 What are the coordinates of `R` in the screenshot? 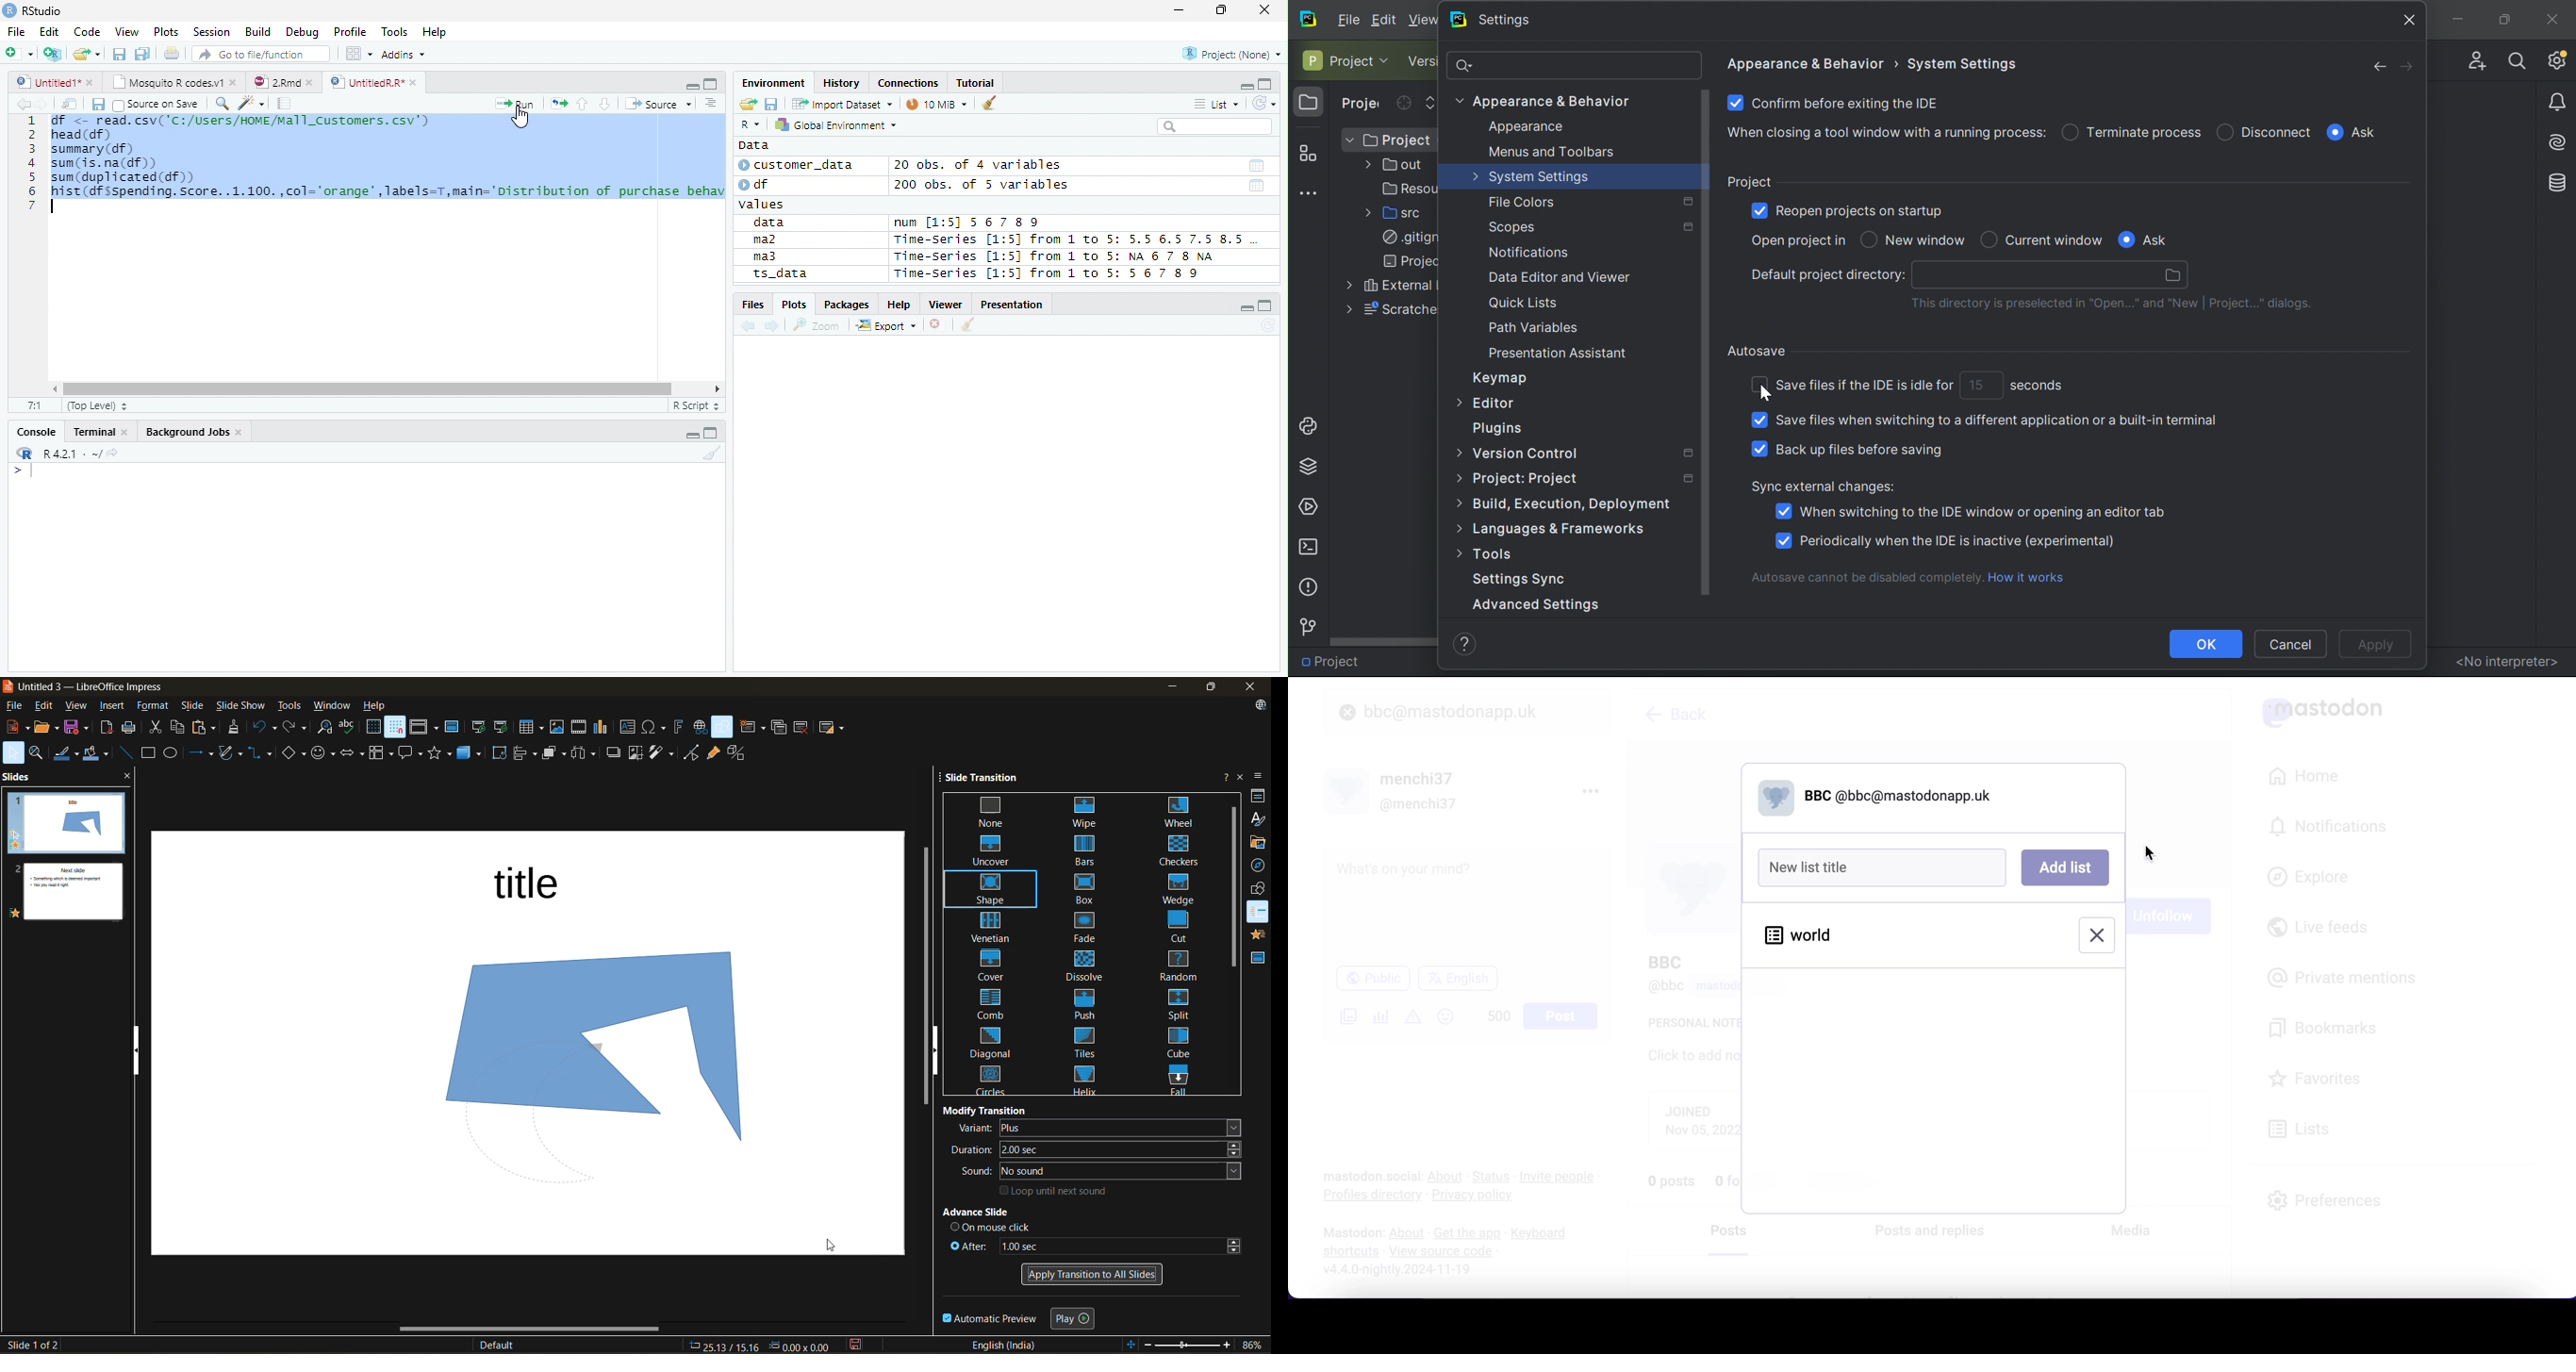 It's located at (23, 454).